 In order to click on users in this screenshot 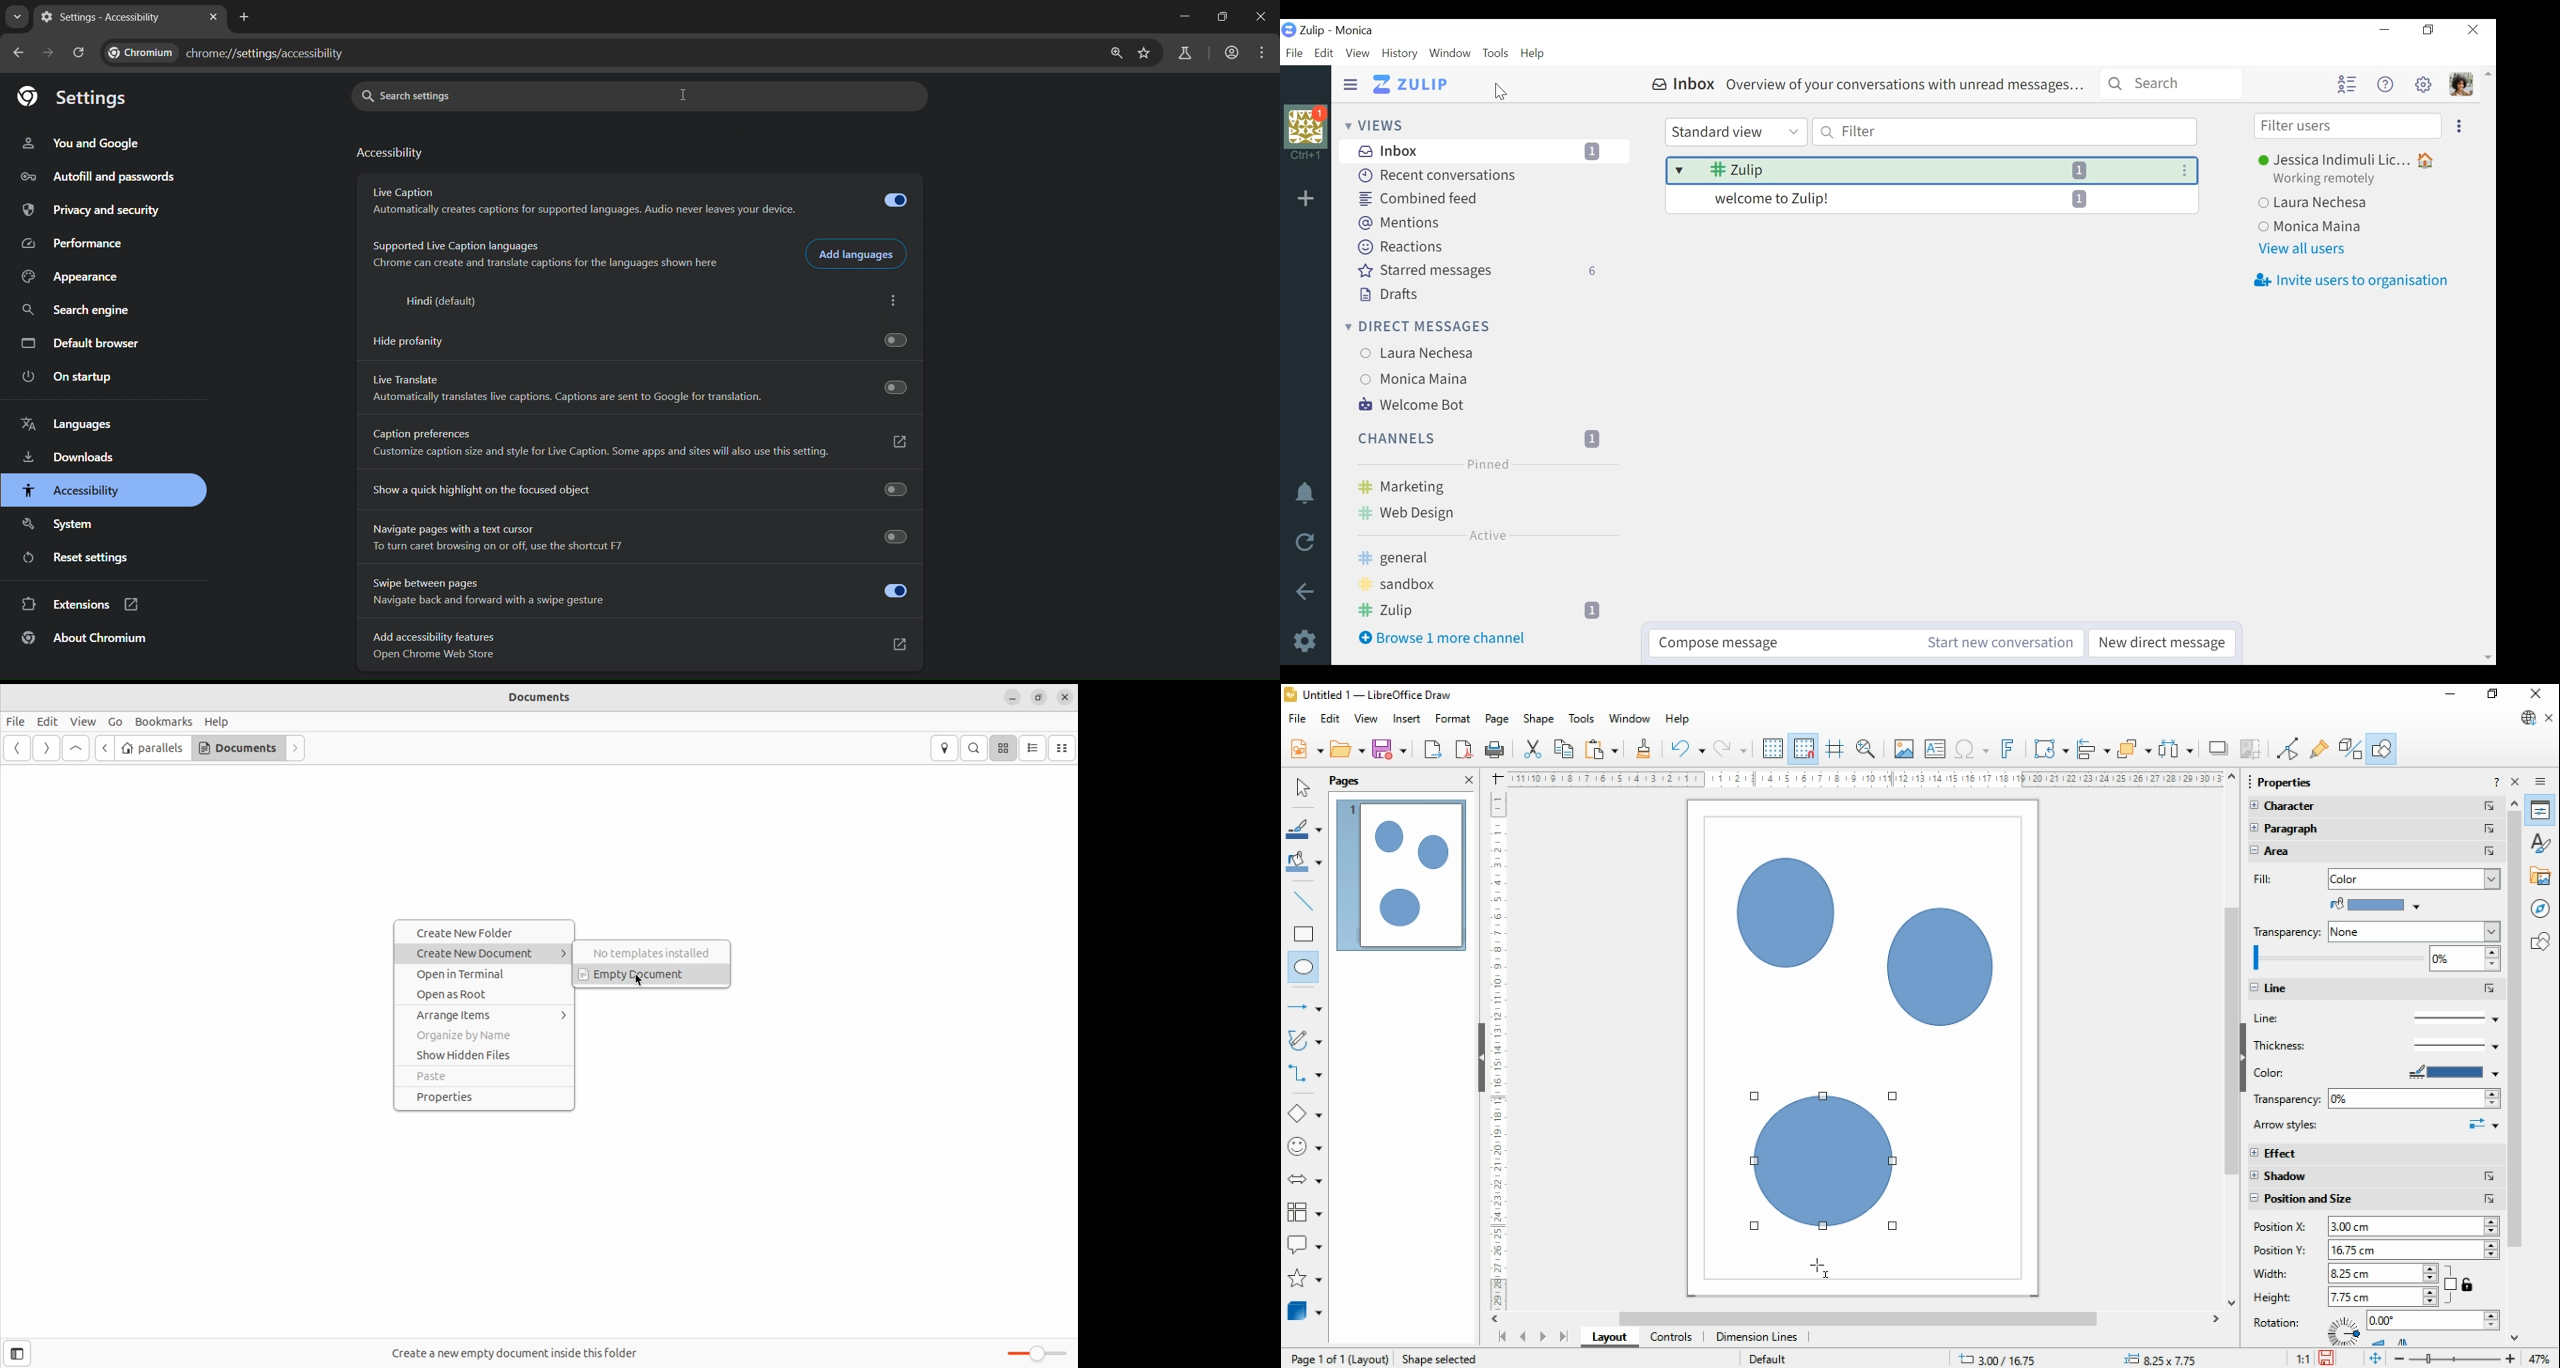, I will do `click(1424, 378)`.